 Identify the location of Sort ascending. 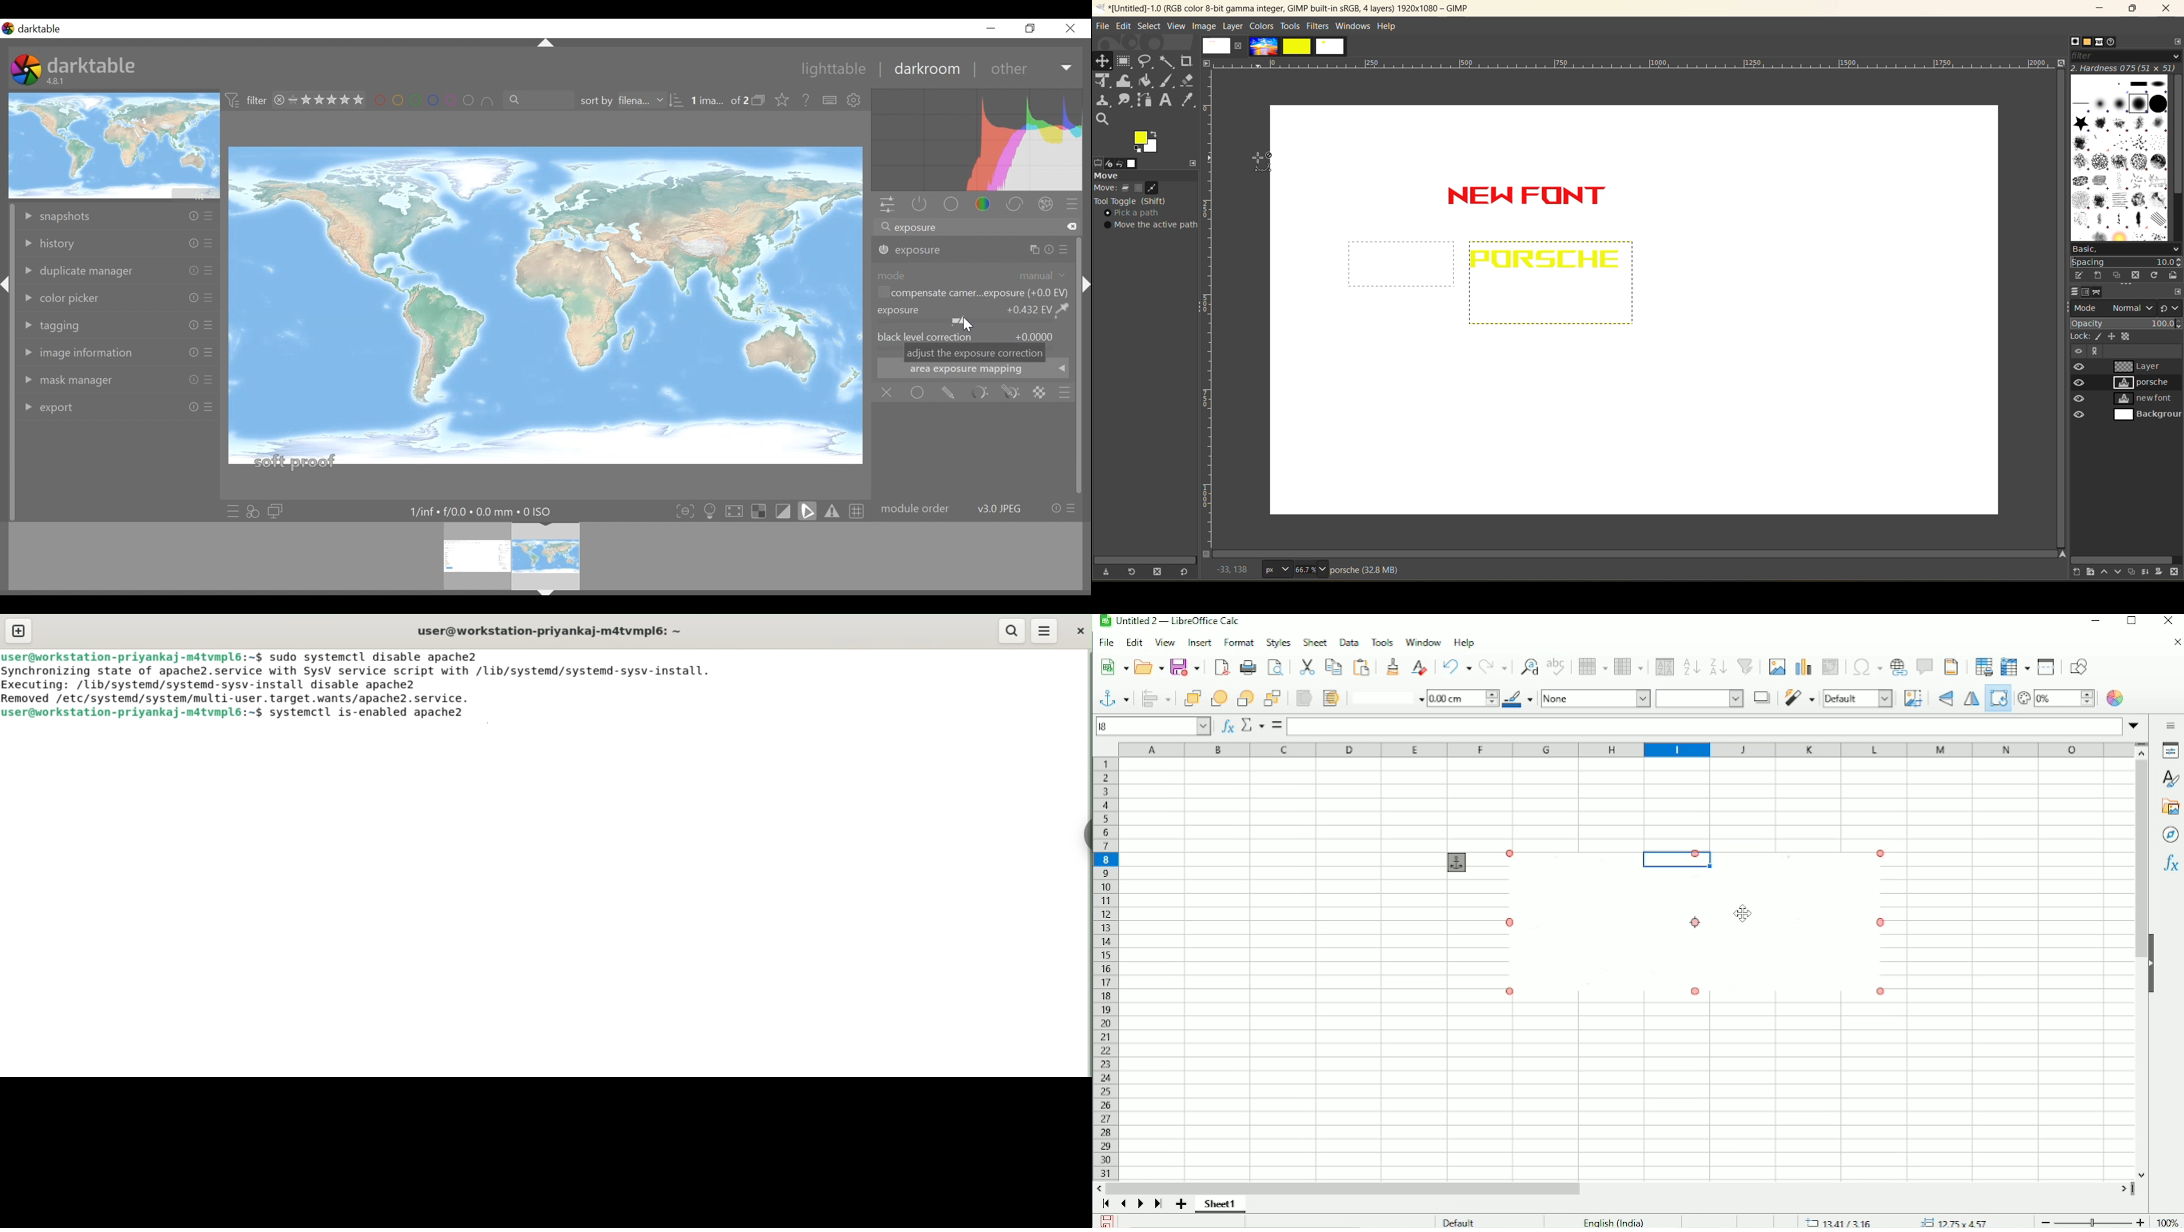
(1691, 667).